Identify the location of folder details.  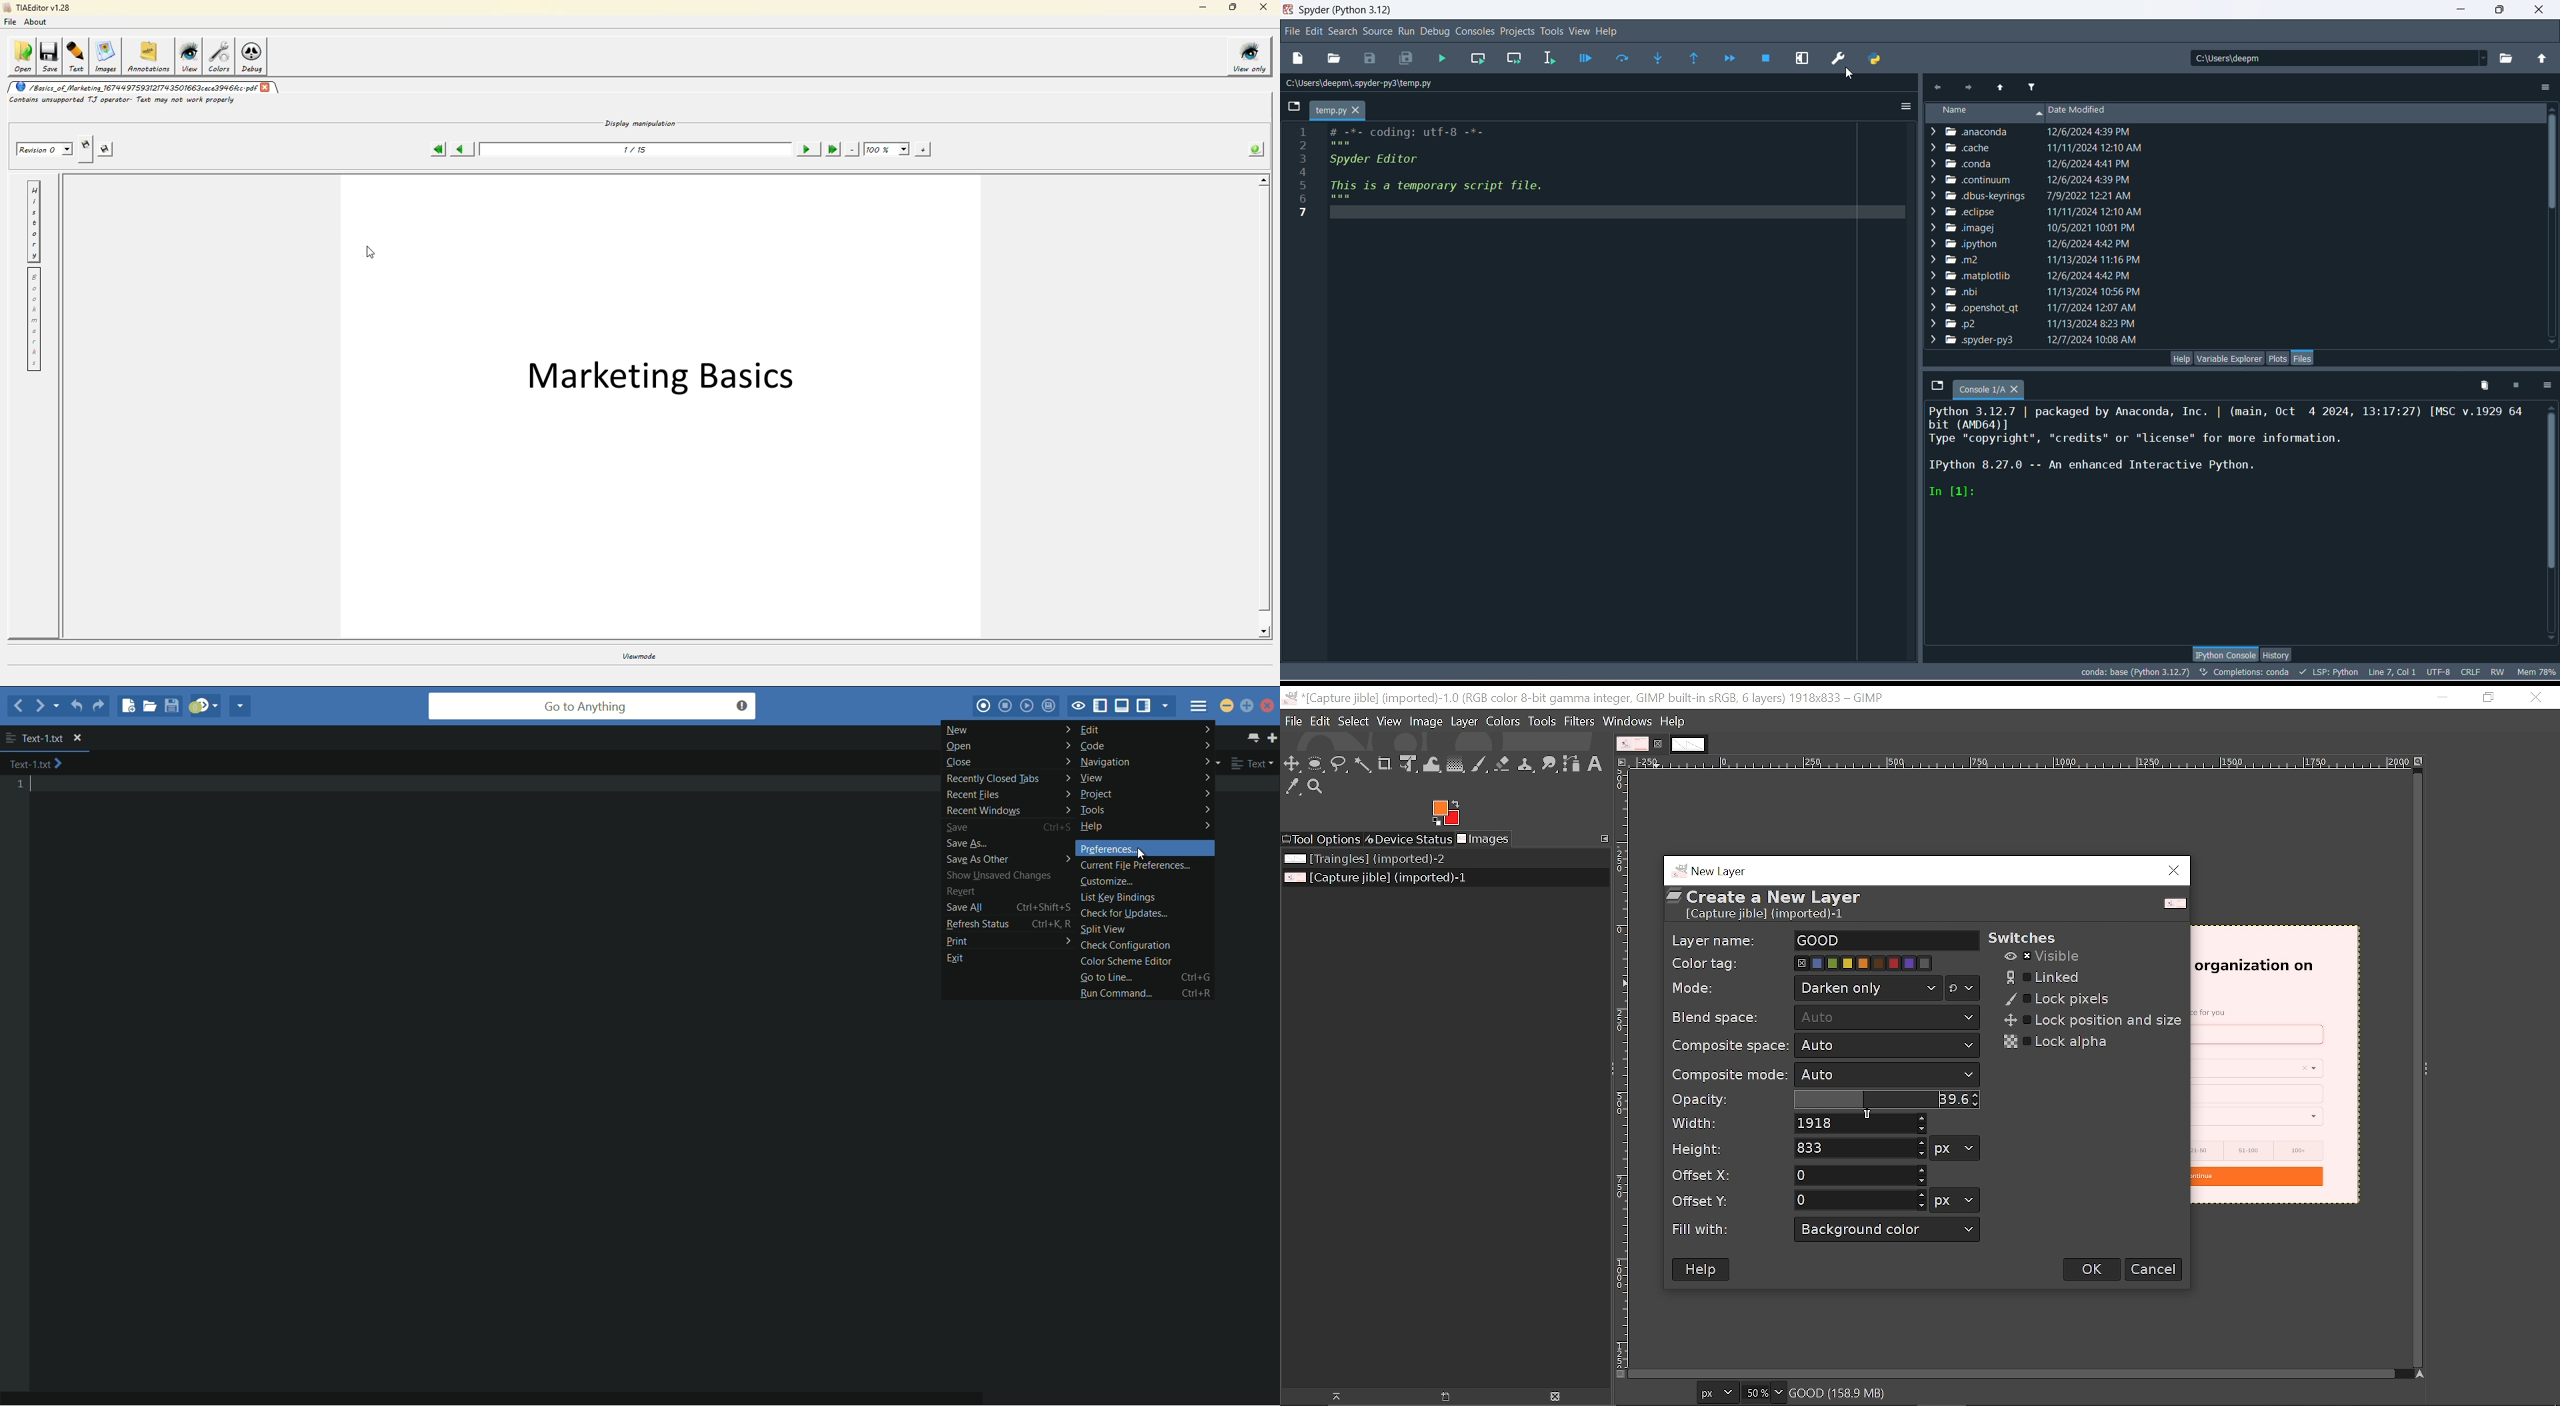
(2033, 305).